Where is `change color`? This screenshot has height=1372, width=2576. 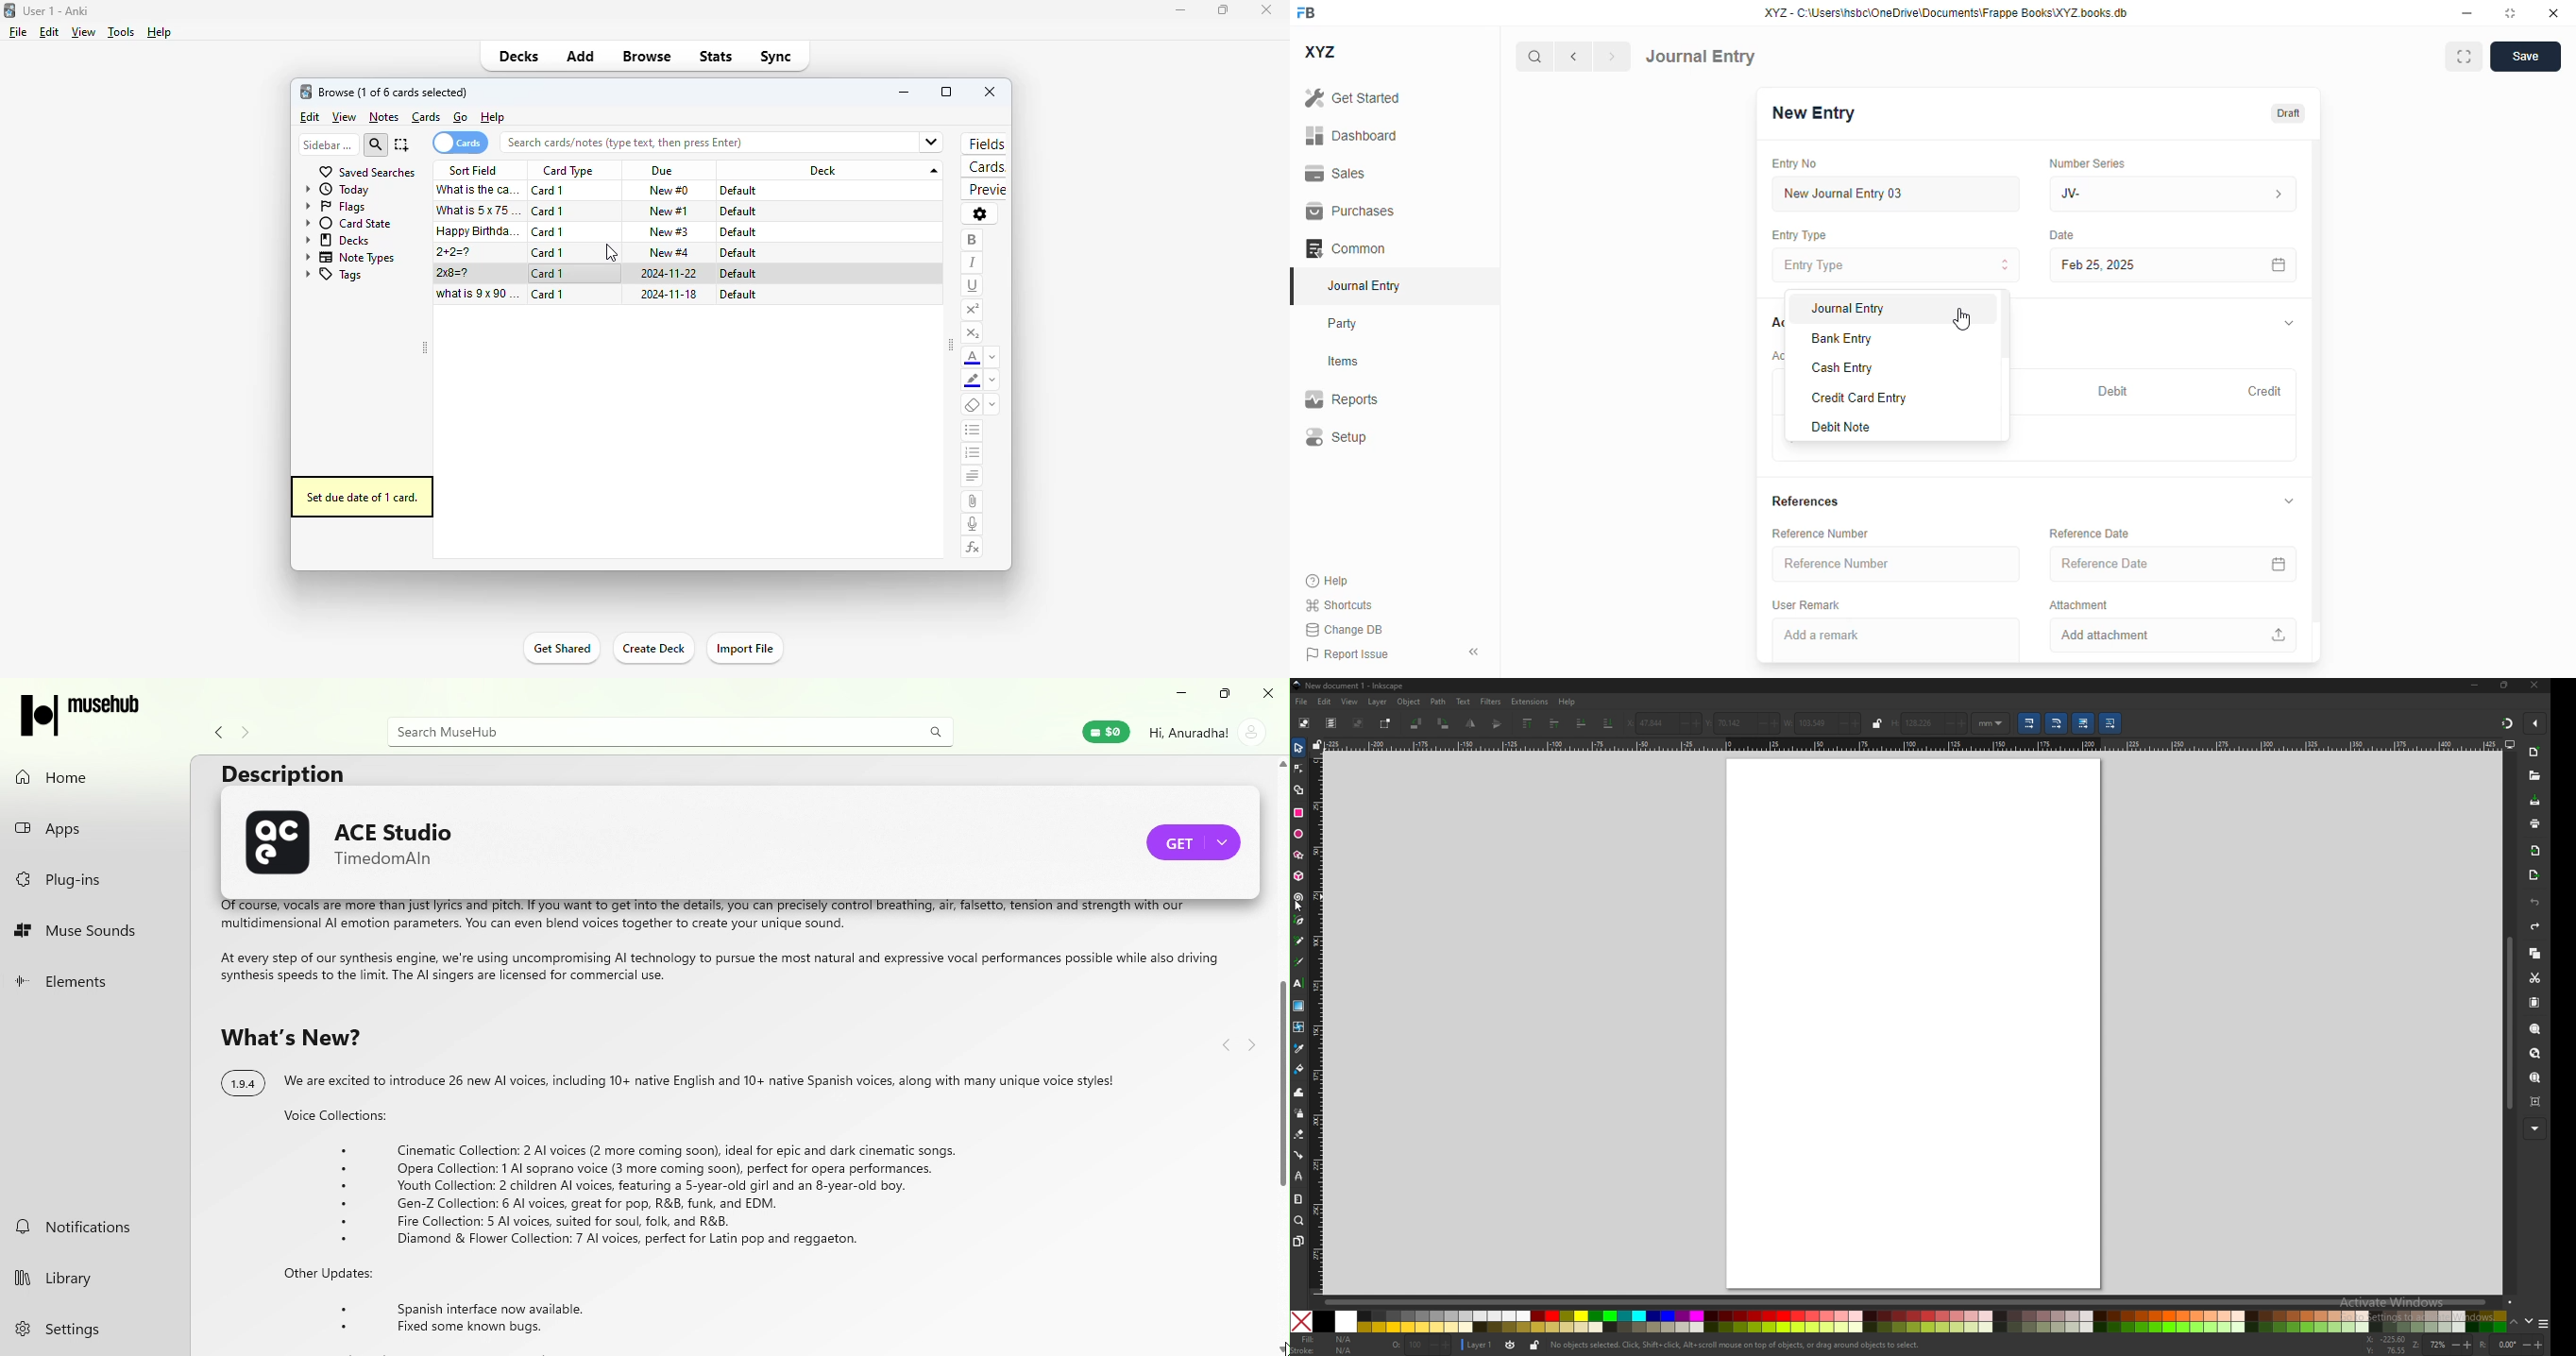 change color is located at coordinates (992, 357).